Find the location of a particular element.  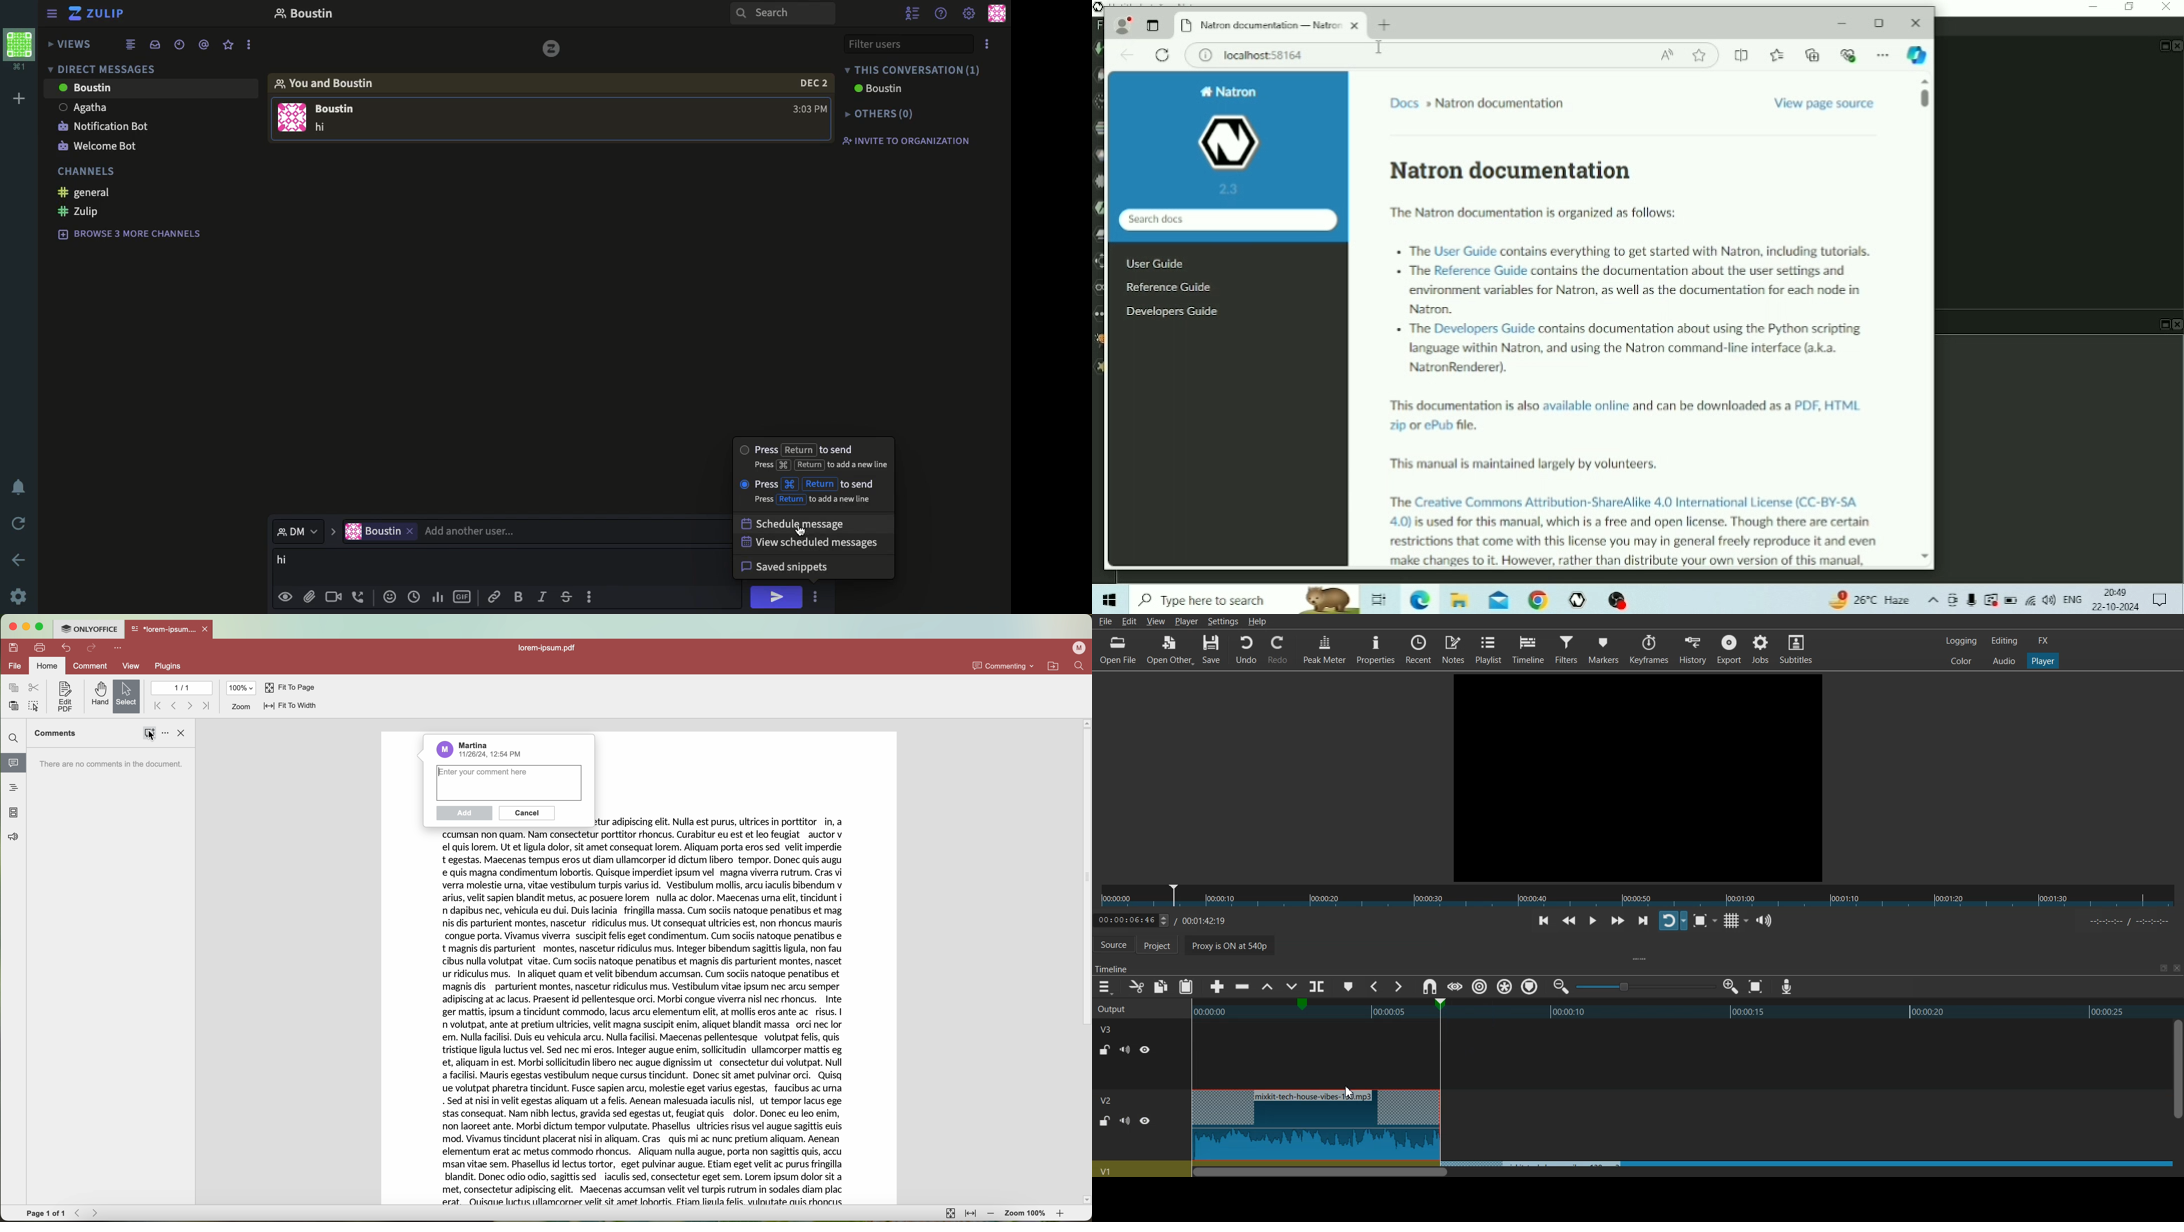

Overwrite is located at coordinates (1290, 988).